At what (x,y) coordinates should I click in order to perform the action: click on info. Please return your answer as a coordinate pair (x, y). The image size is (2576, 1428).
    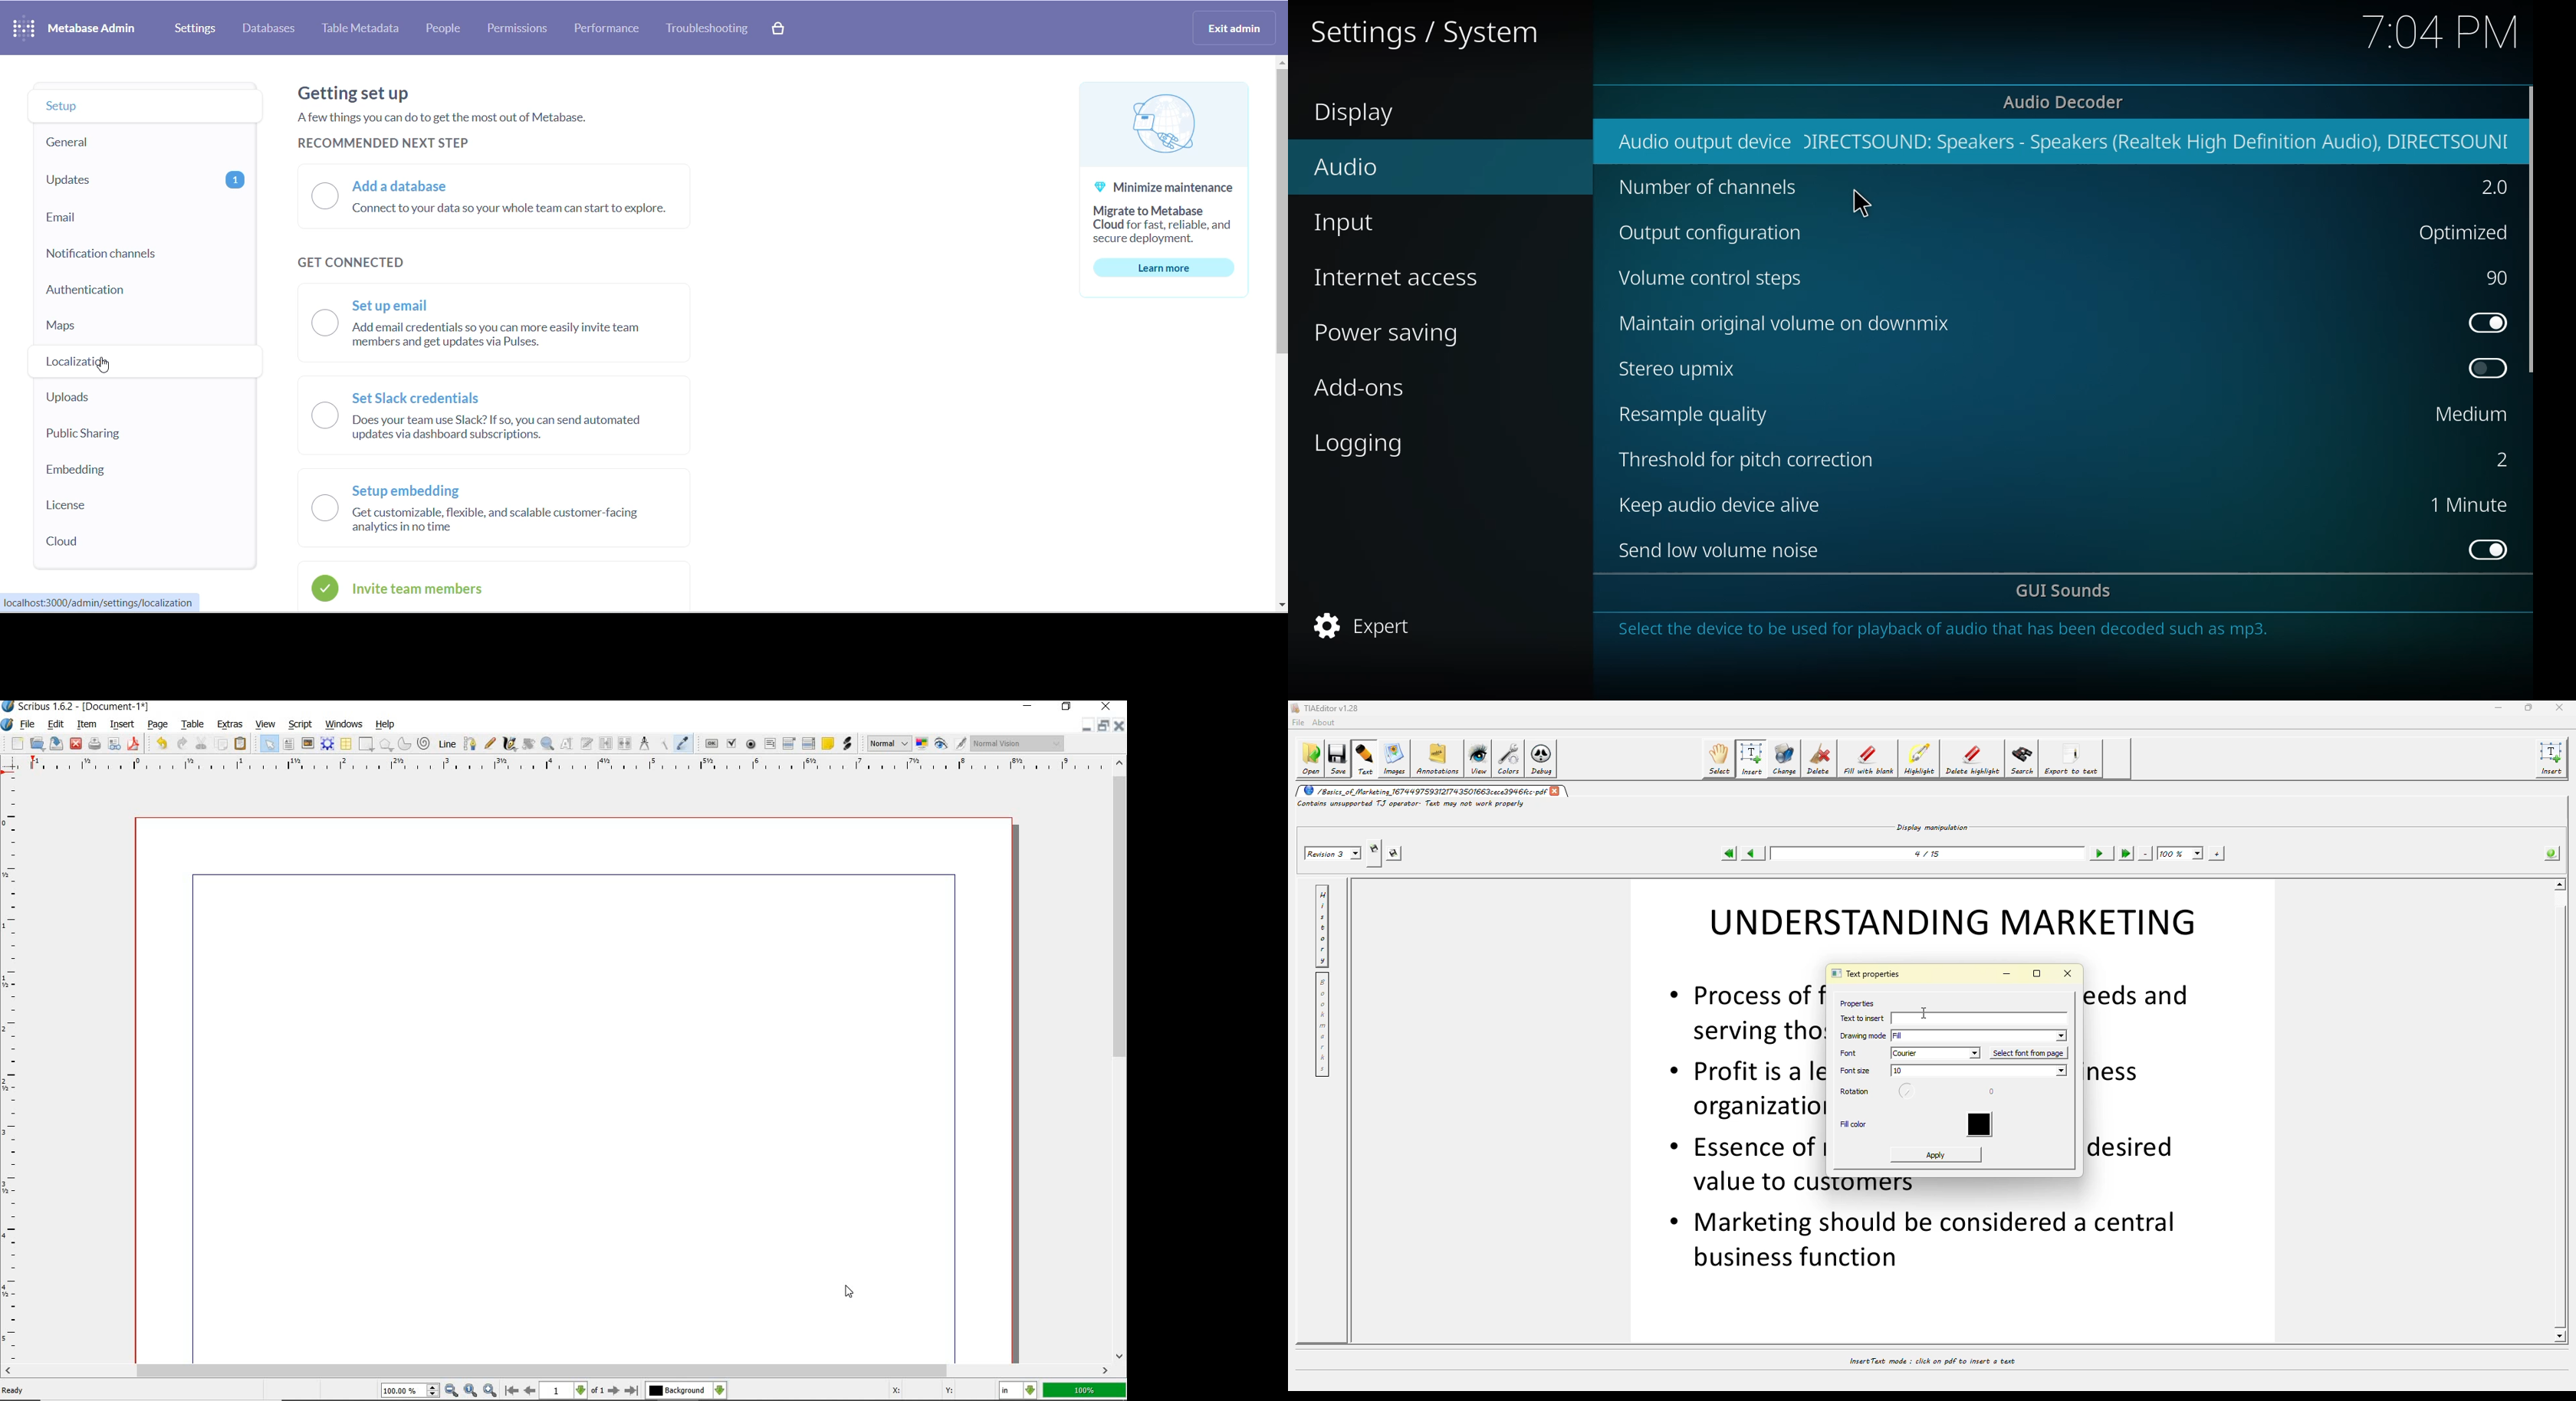
    Looking at the image, I should click on (1947, 633).